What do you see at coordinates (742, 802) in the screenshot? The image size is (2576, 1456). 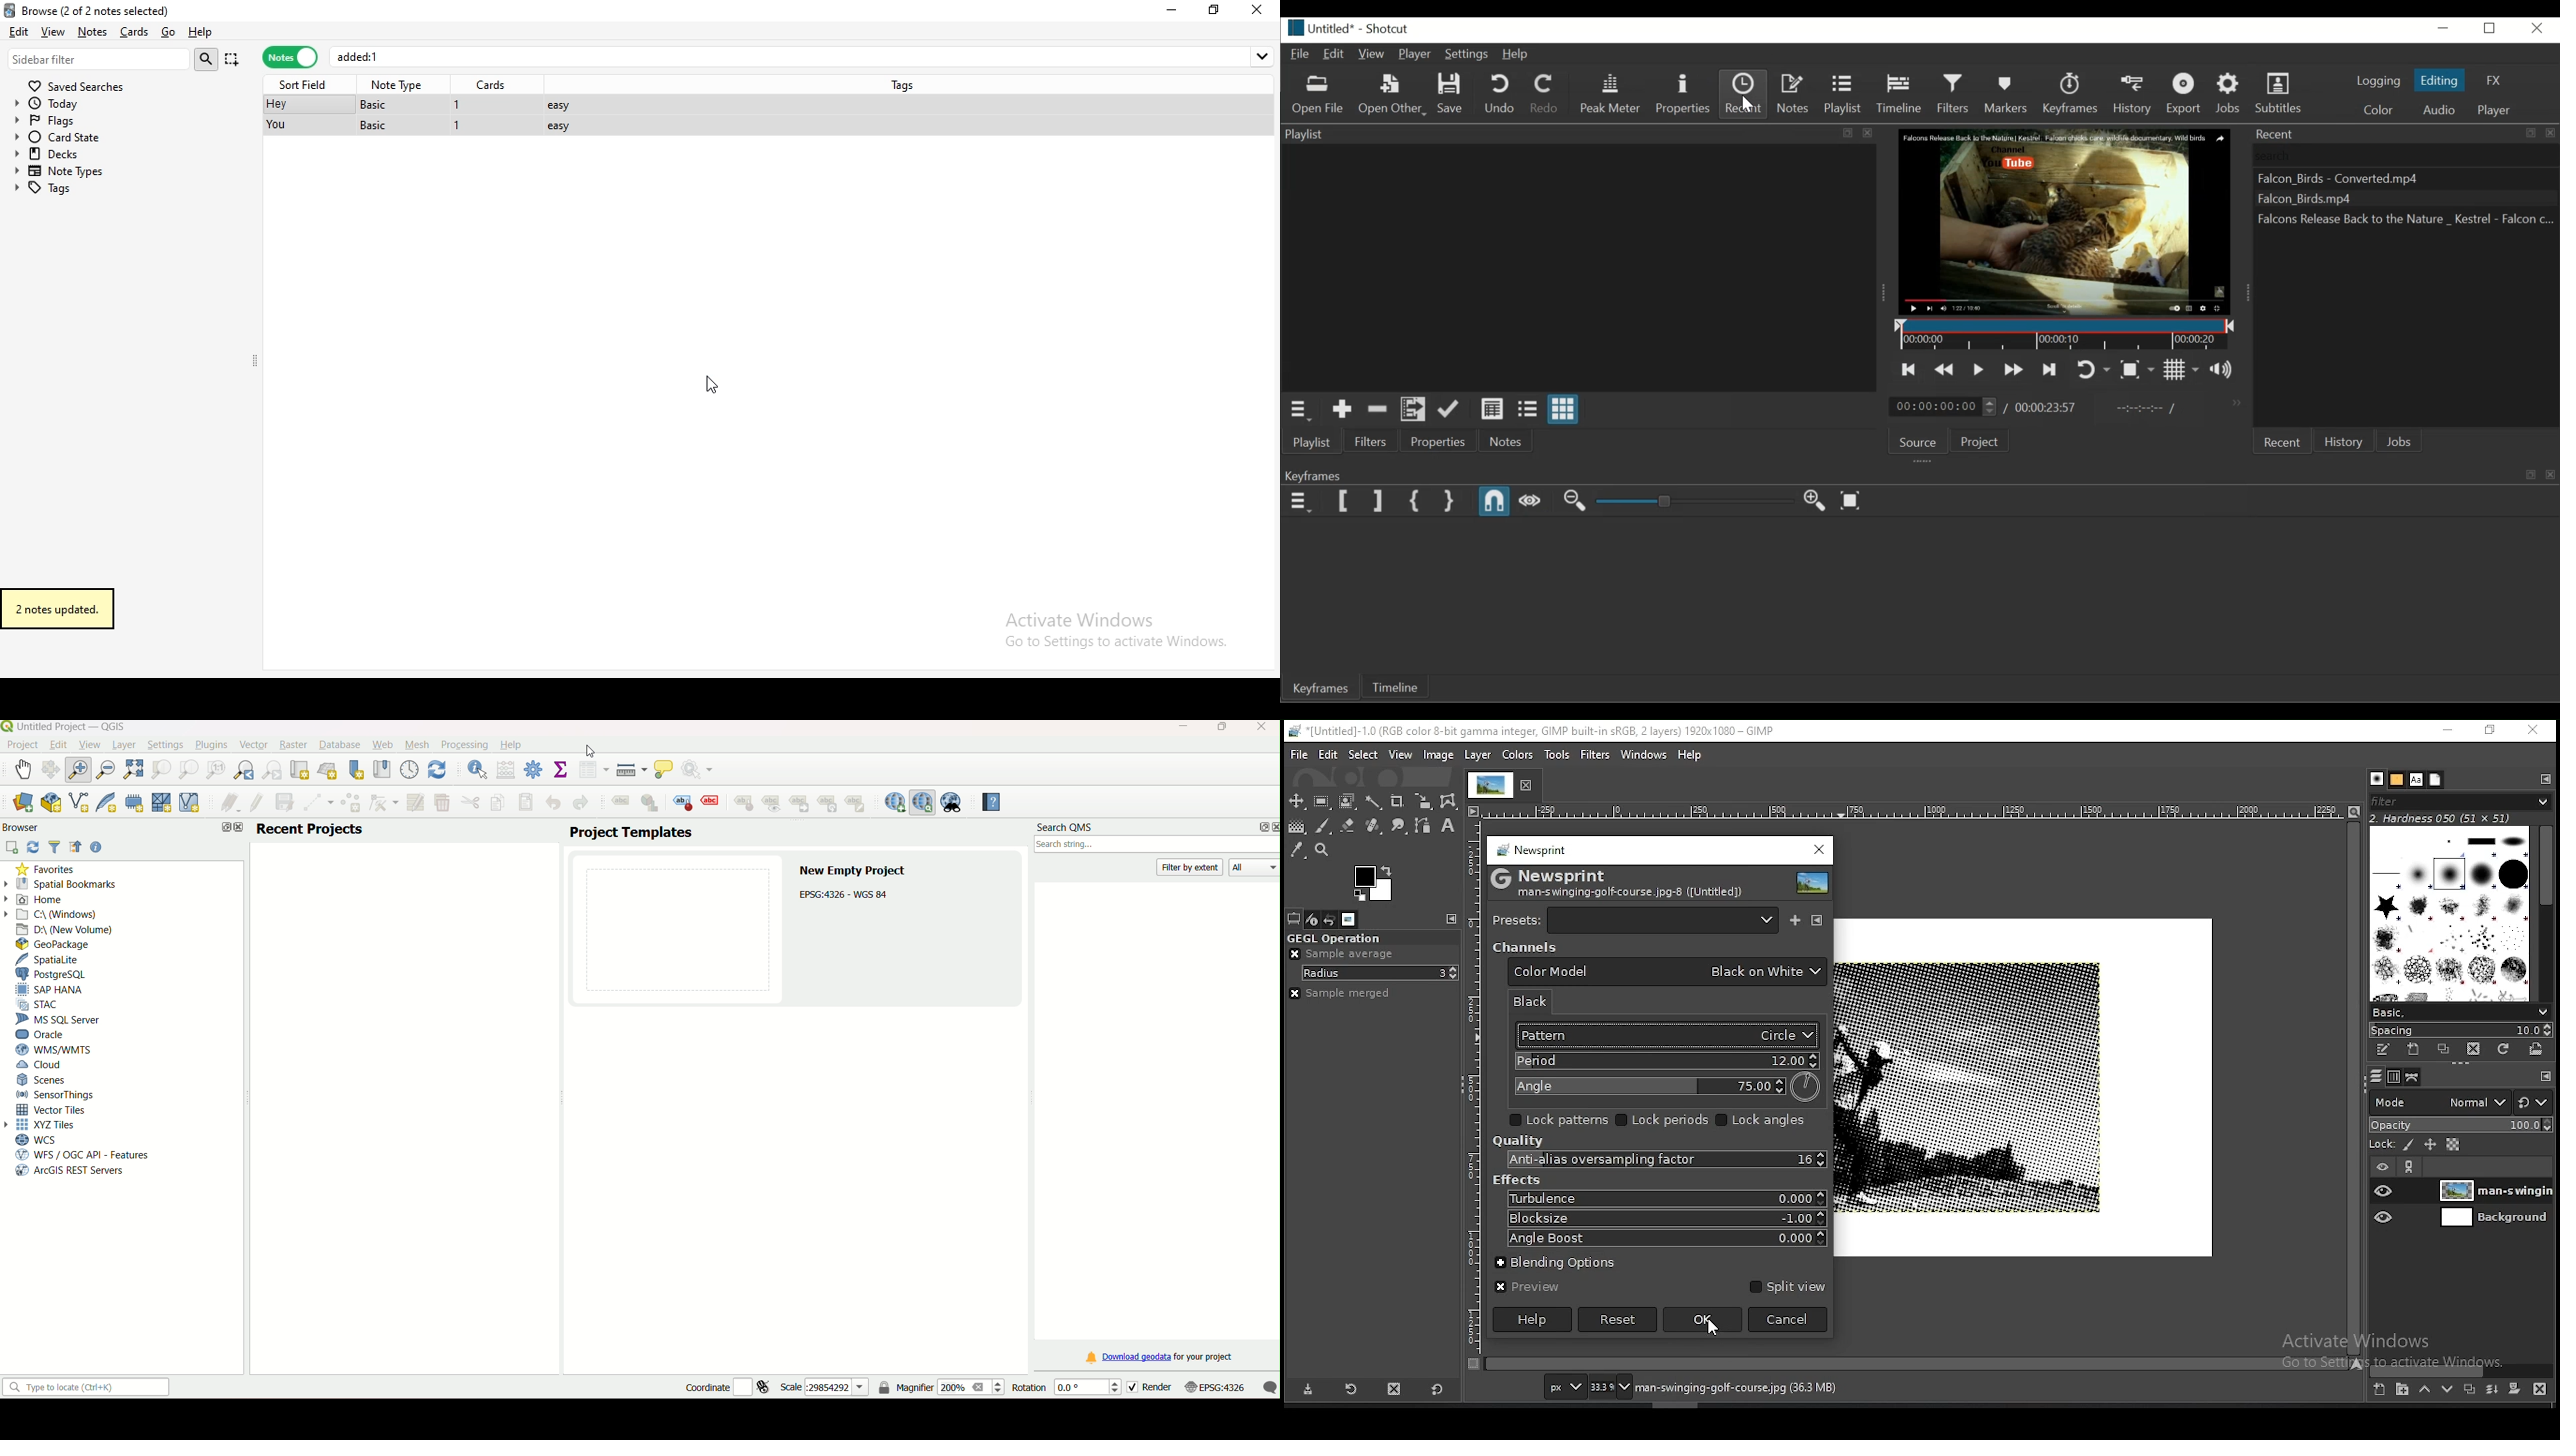 I see `pin/unpin label` at bounding box center [742, 802].